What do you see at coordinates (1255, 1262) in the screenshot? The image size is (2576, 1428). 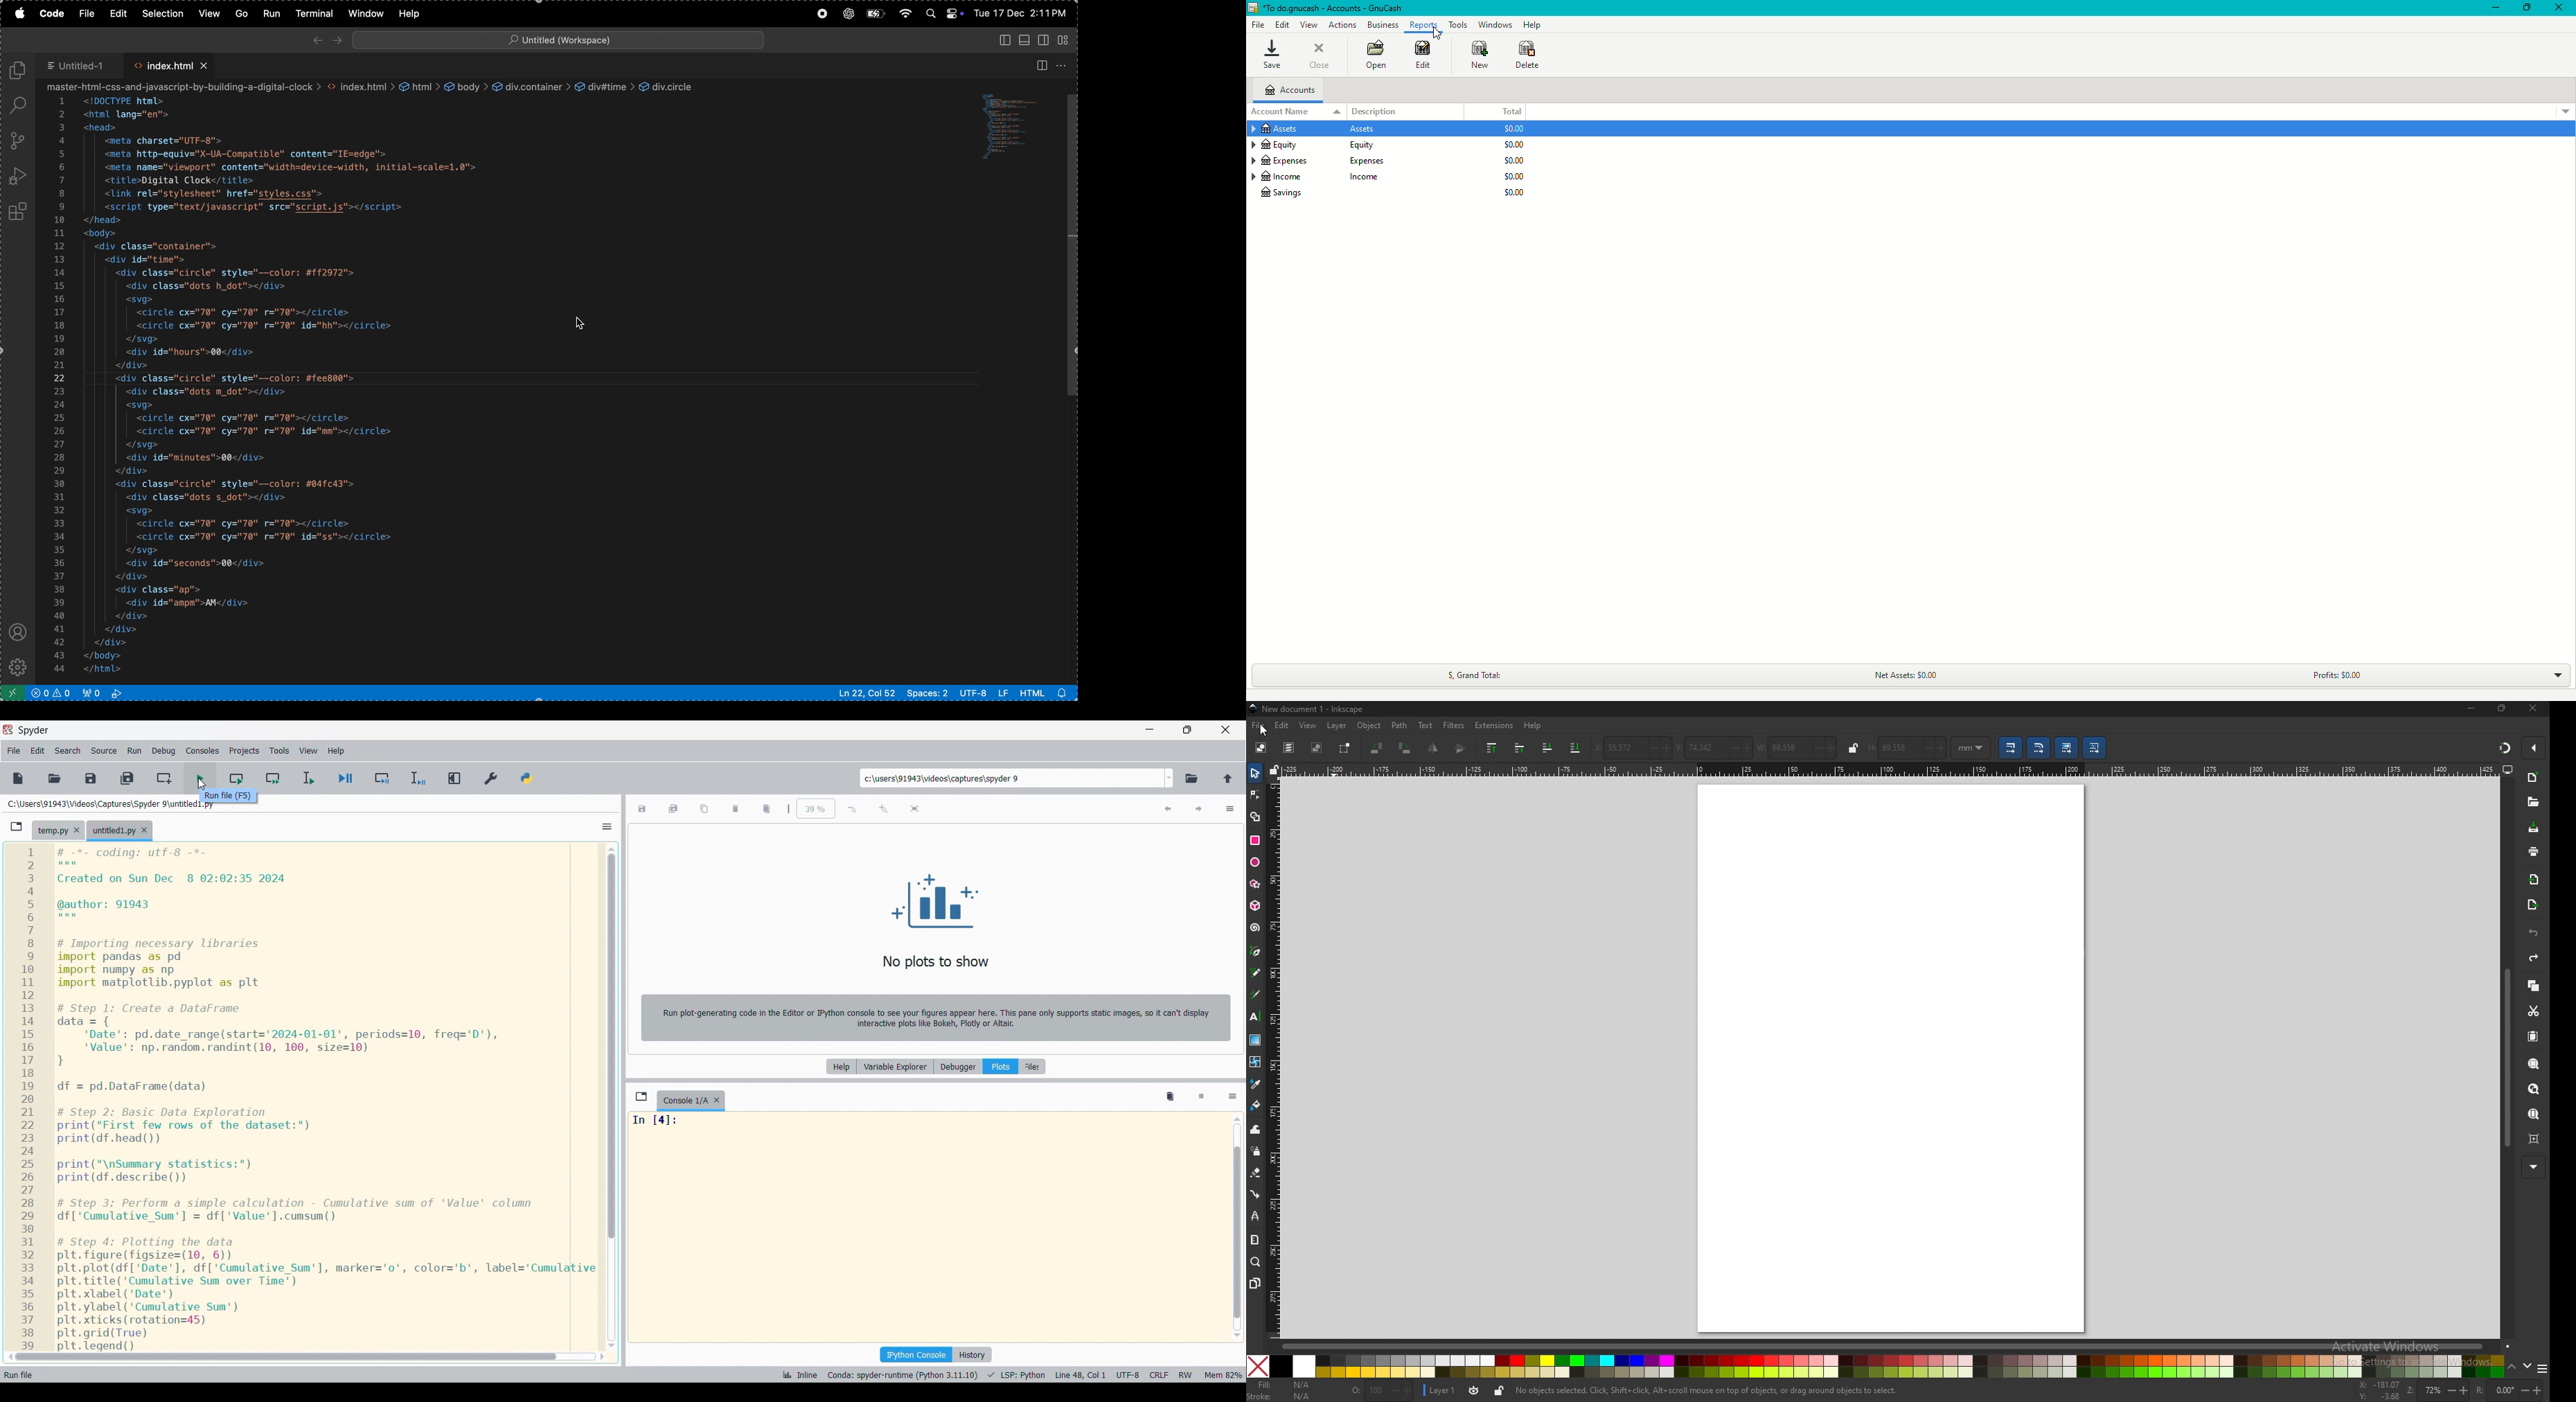 I see `zoom` at bounding box center [1255, 1262].